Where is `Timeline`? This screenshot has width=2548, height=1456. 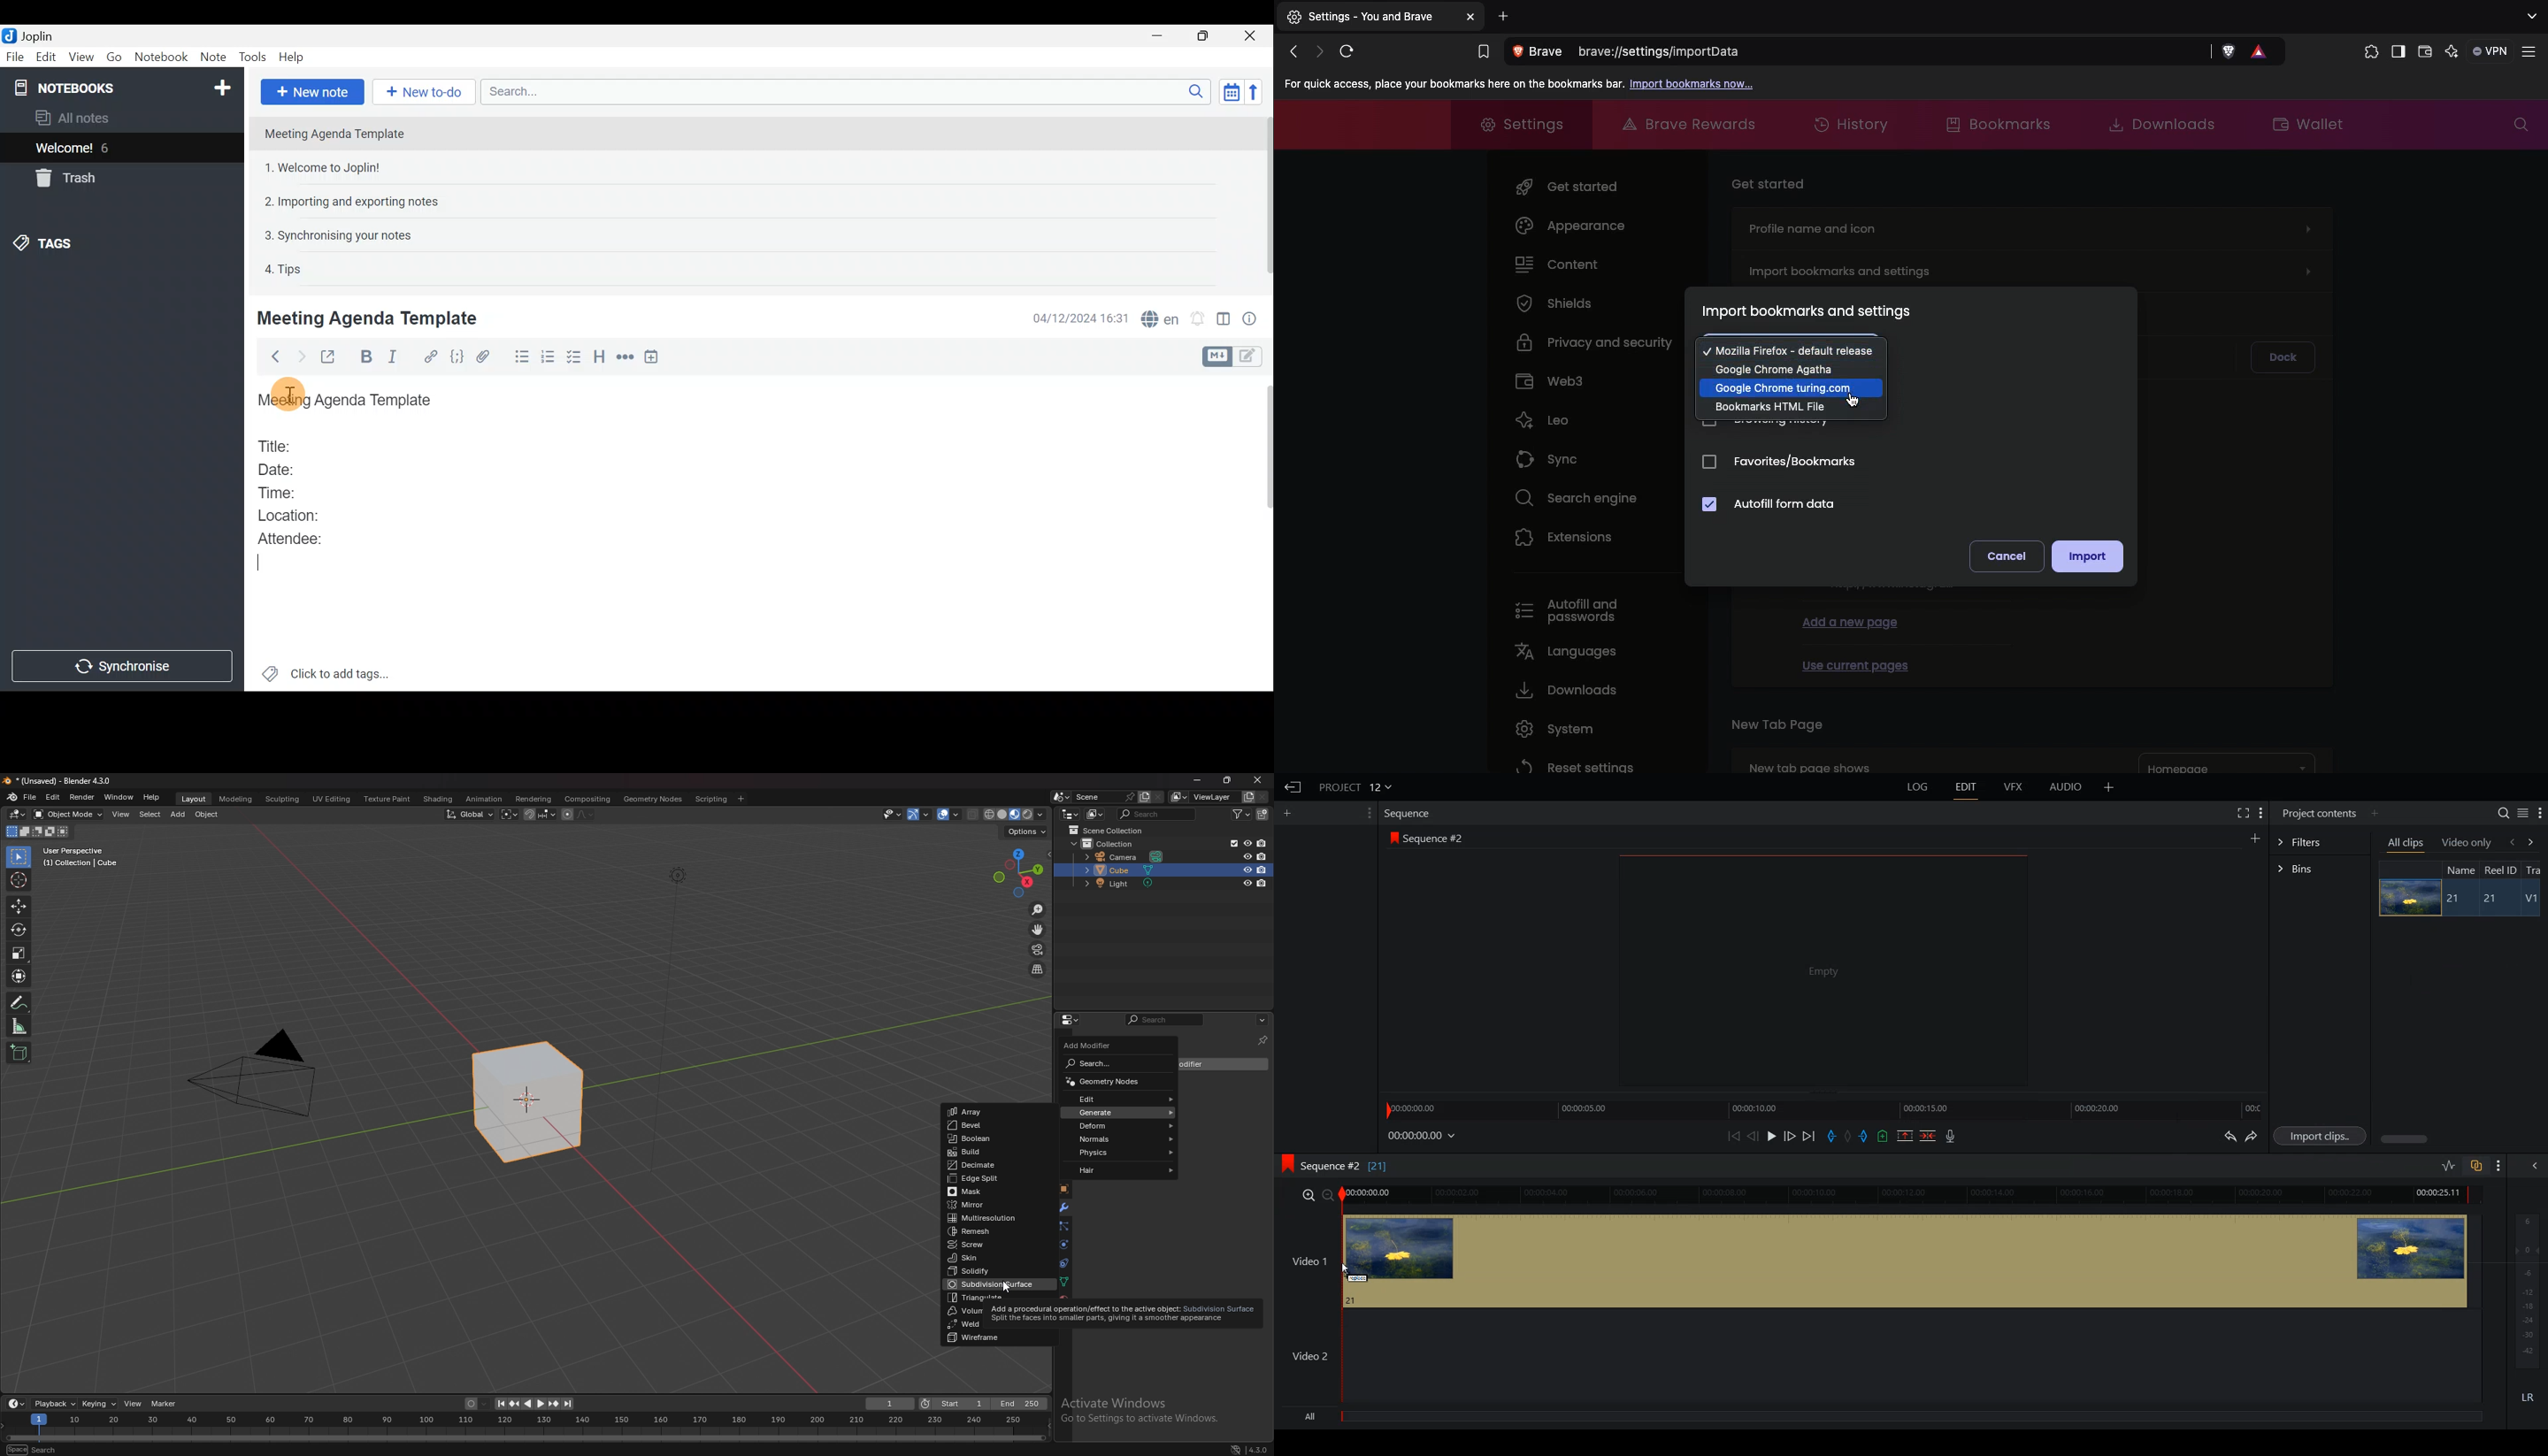
Timeline is located at coordinates (1914, 1195).